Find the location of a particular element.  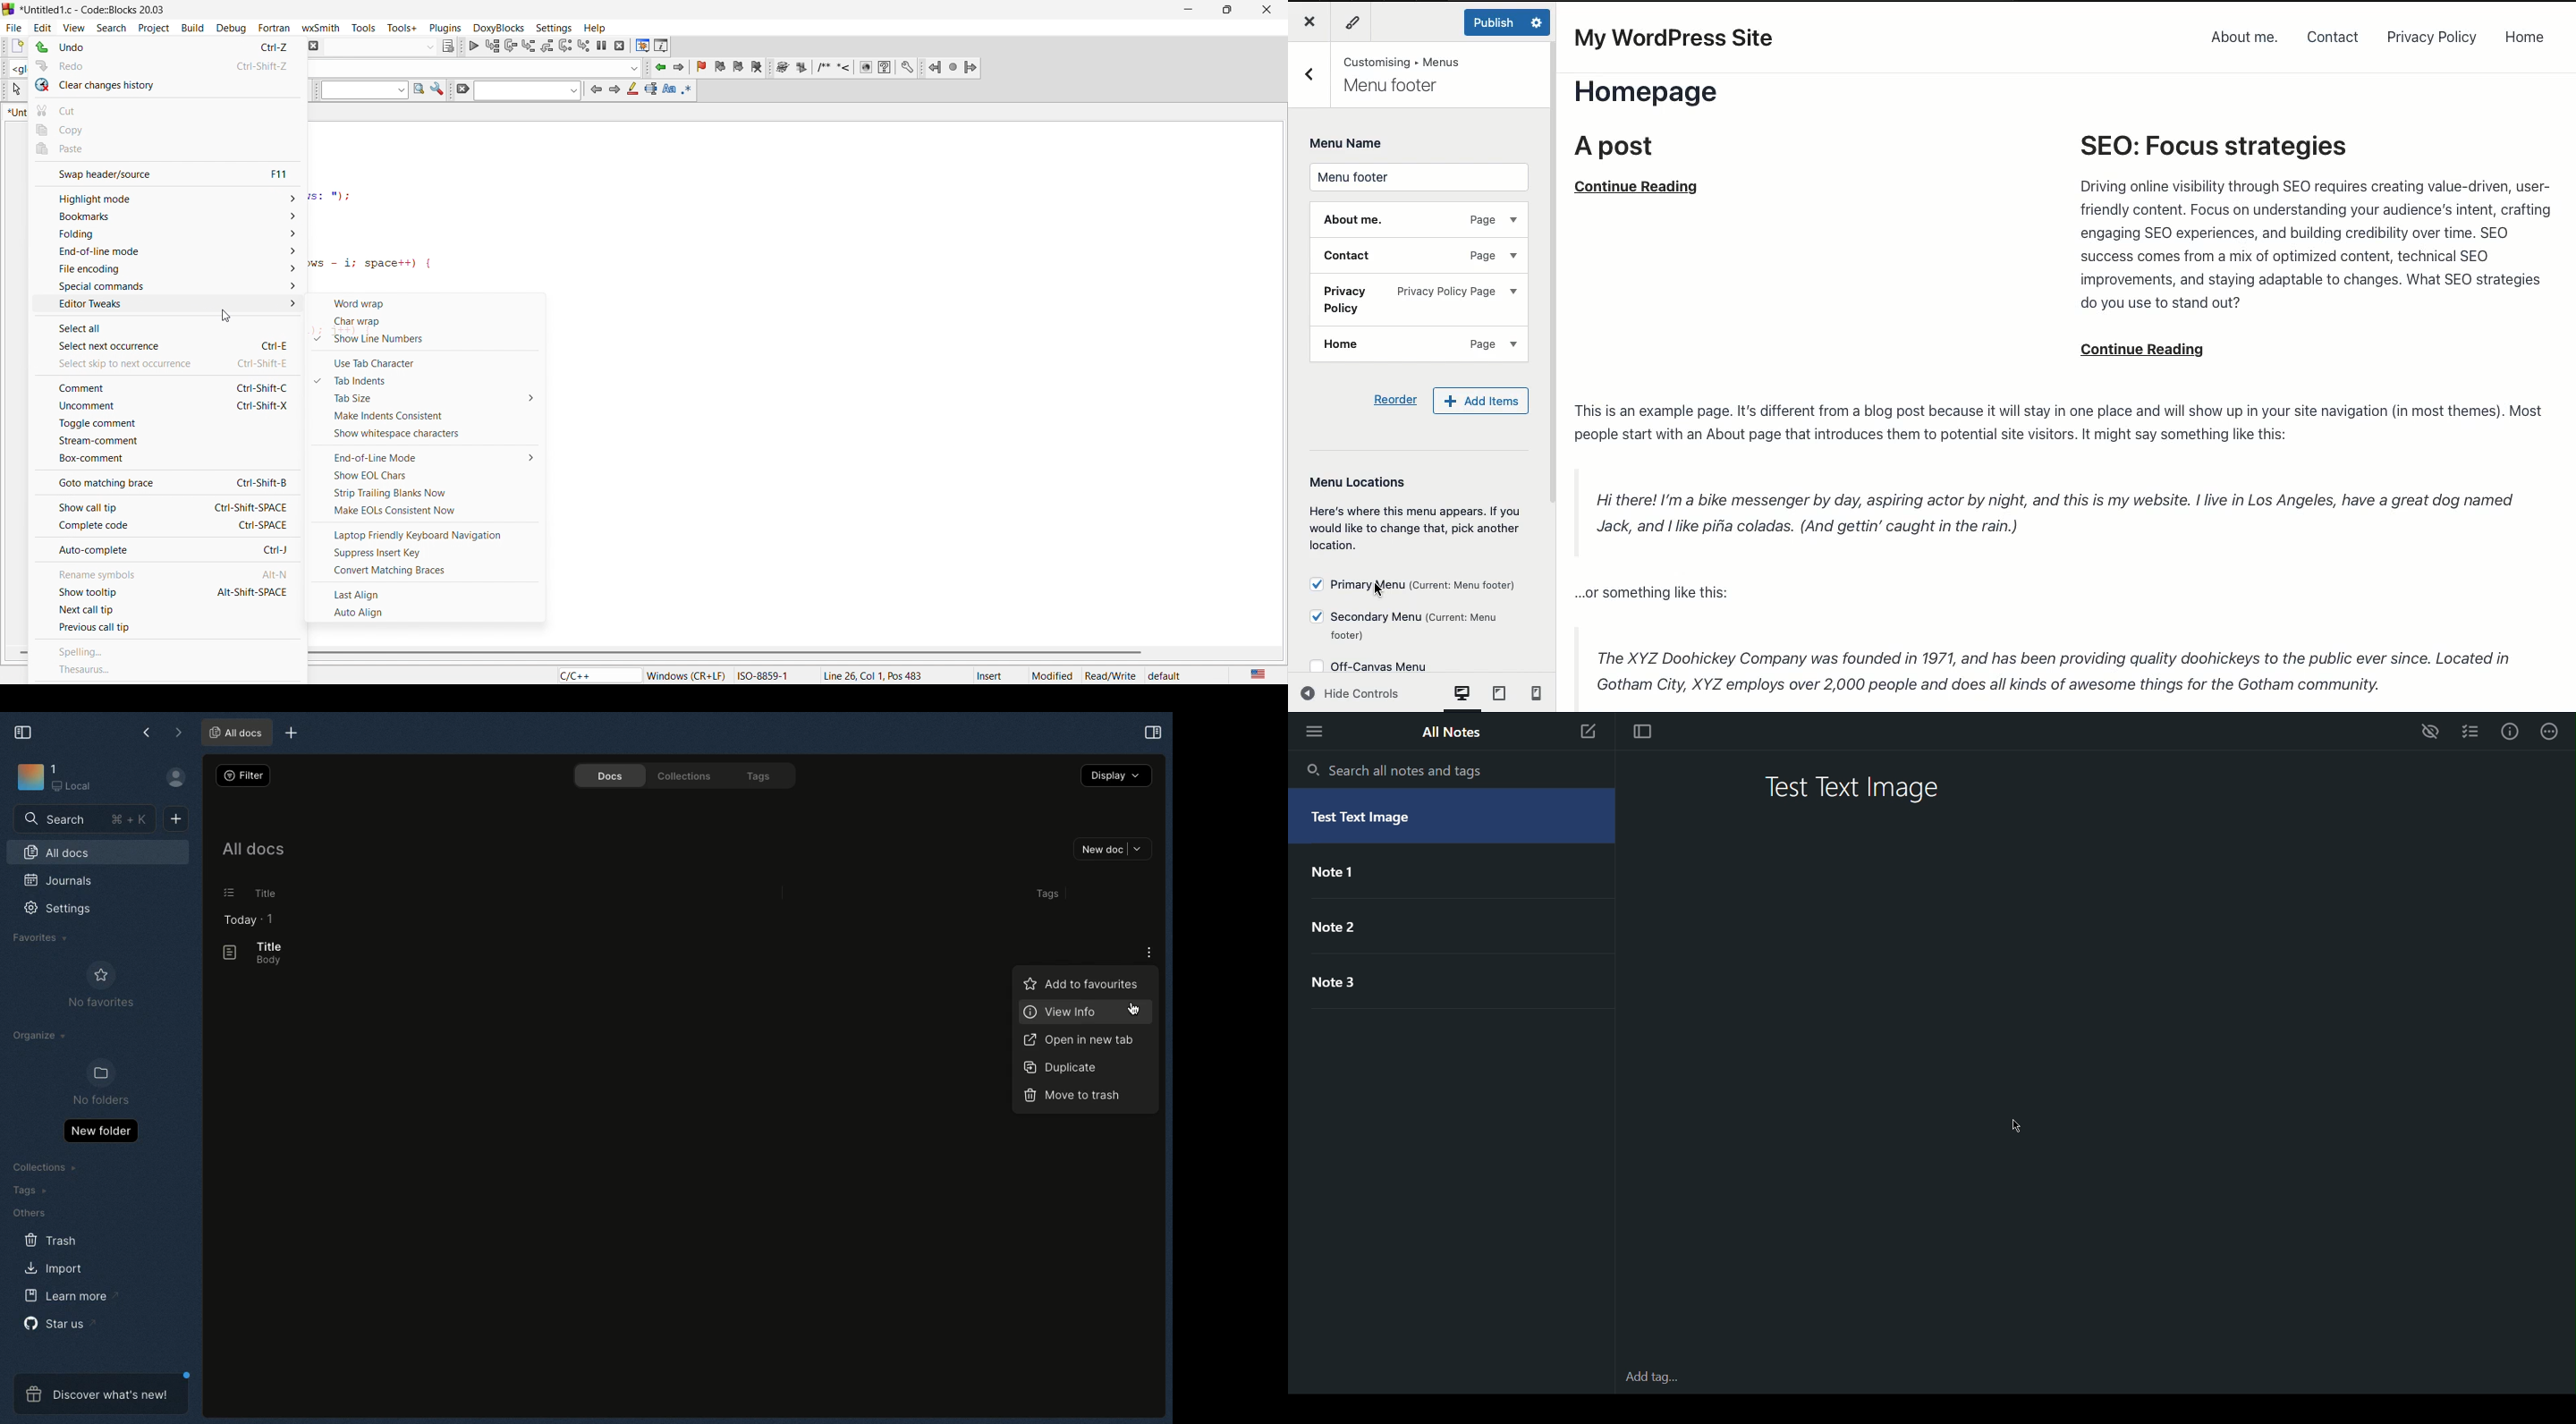

undo is located at coordinates (108, 48).